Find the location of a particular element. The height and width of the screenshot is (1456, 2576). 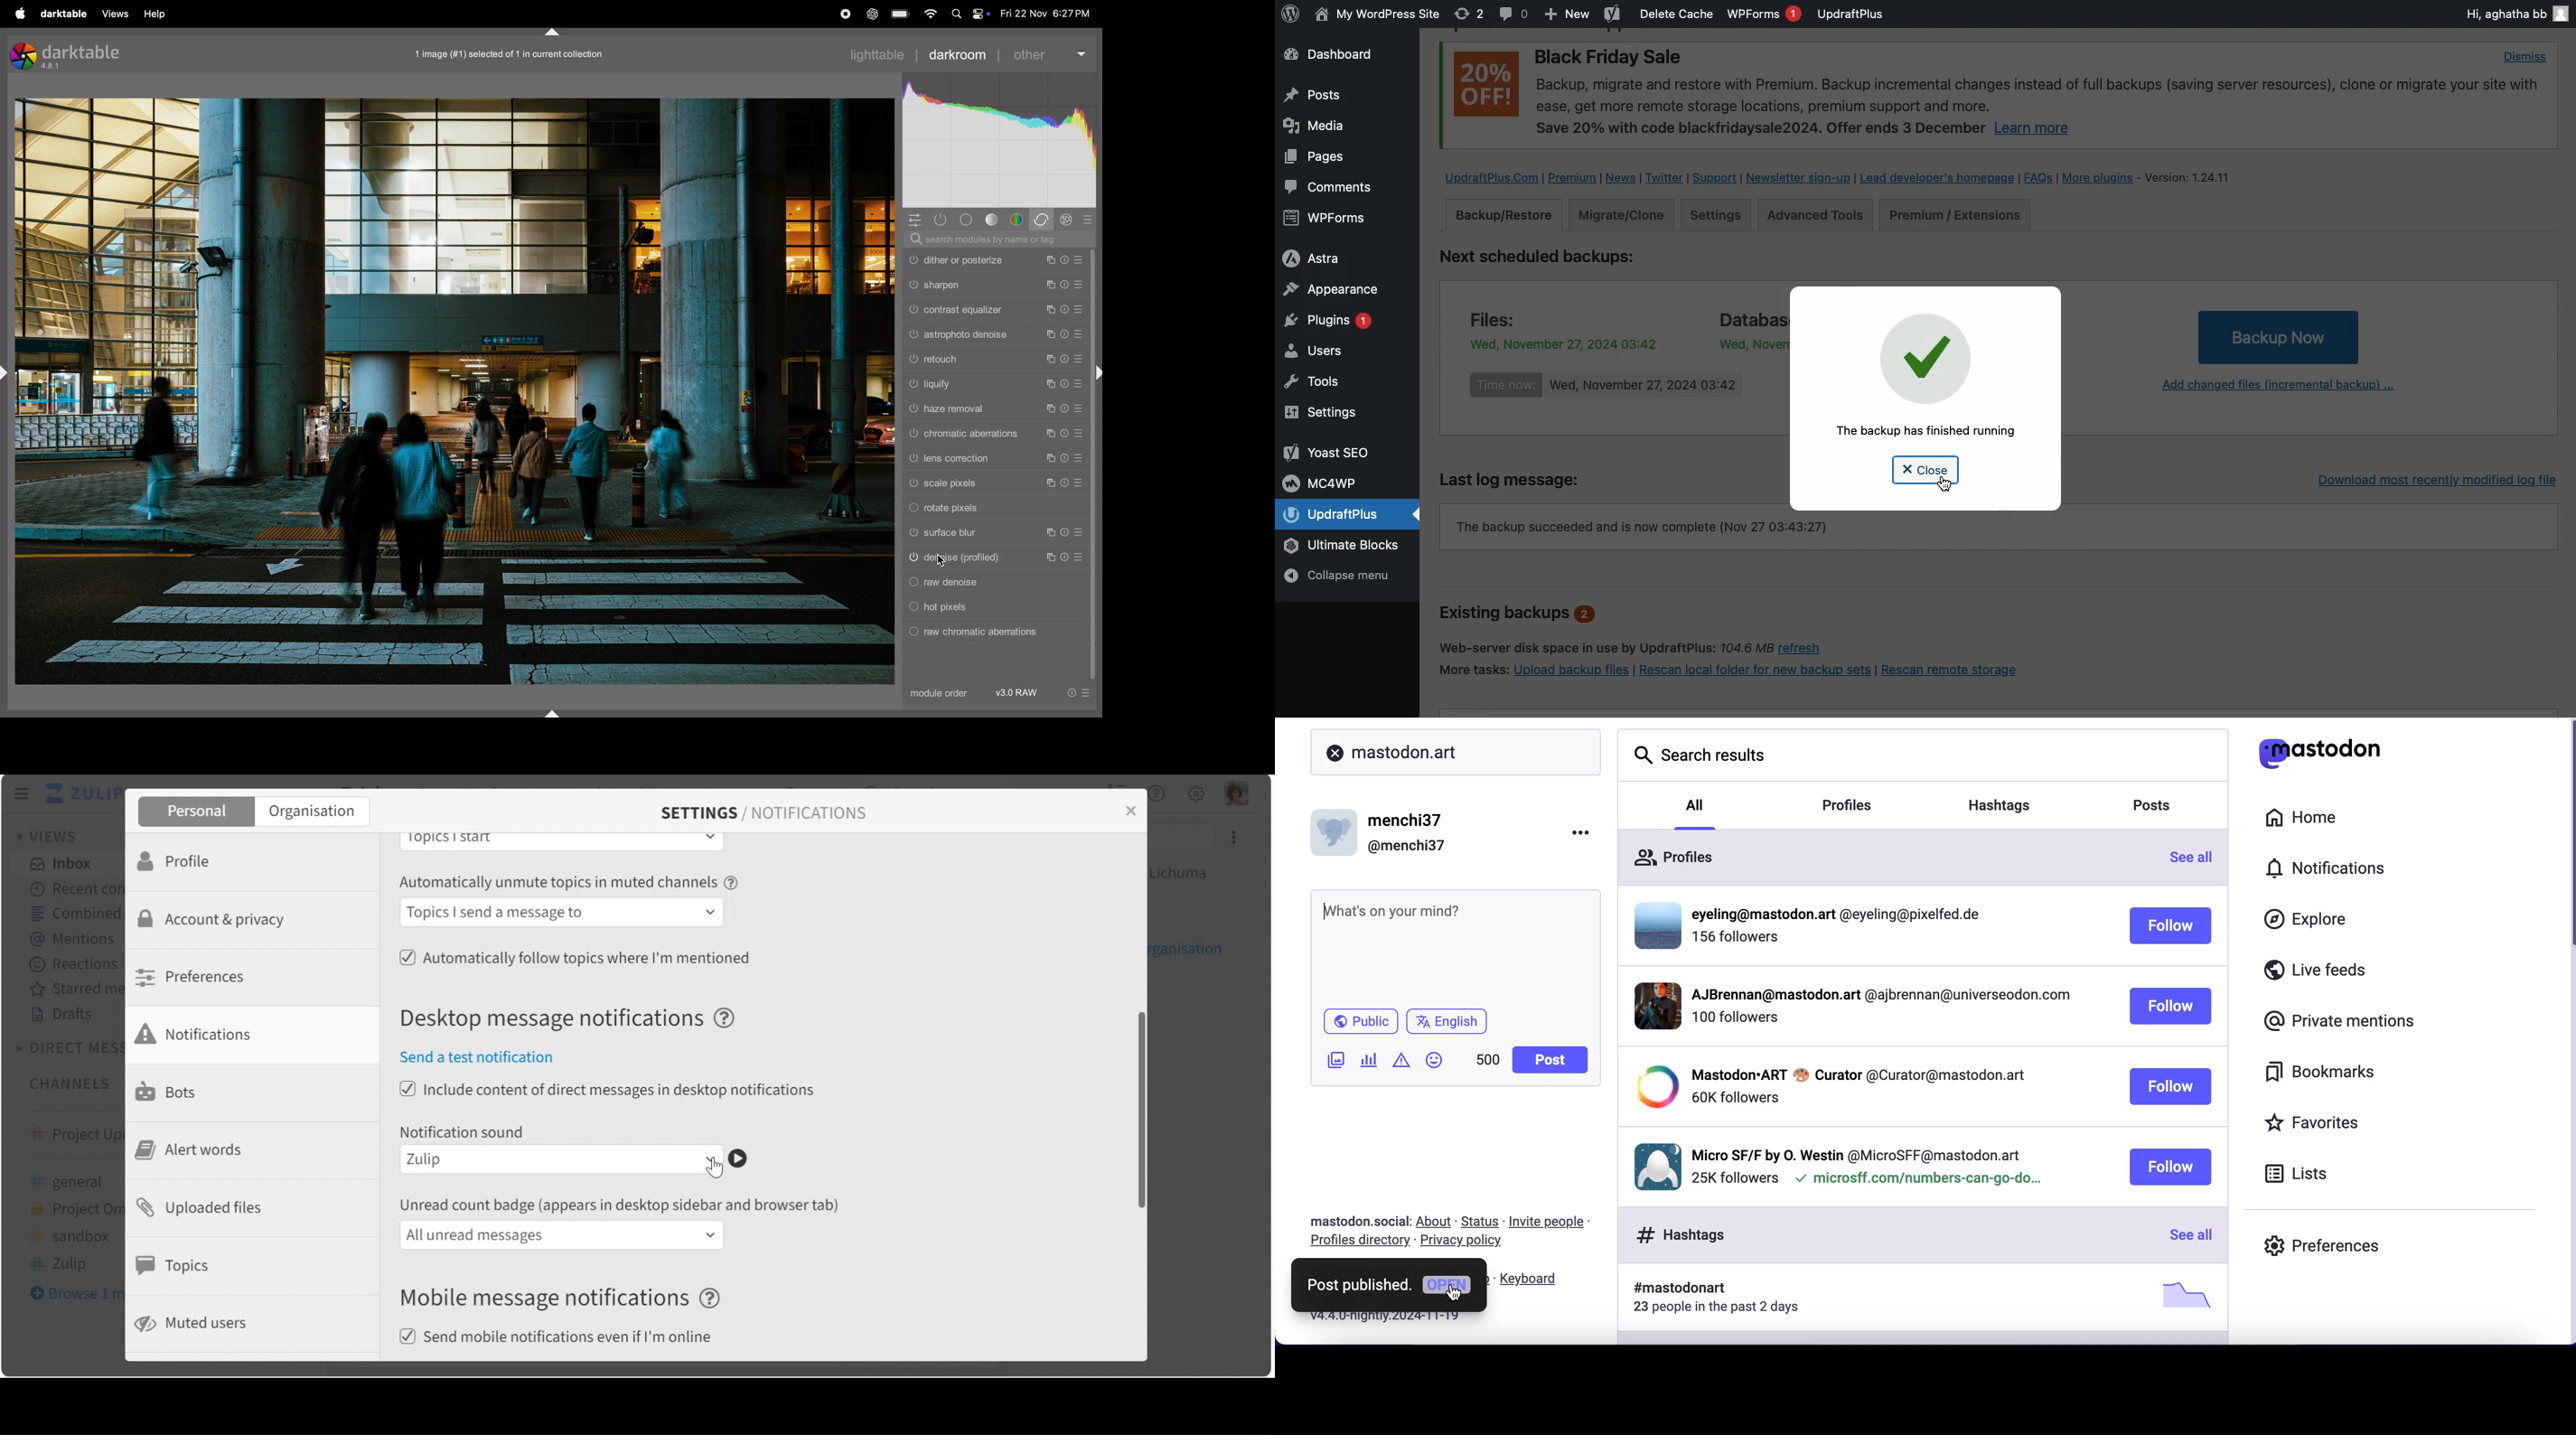

Notification sound is located at coordinates (464, 1131).